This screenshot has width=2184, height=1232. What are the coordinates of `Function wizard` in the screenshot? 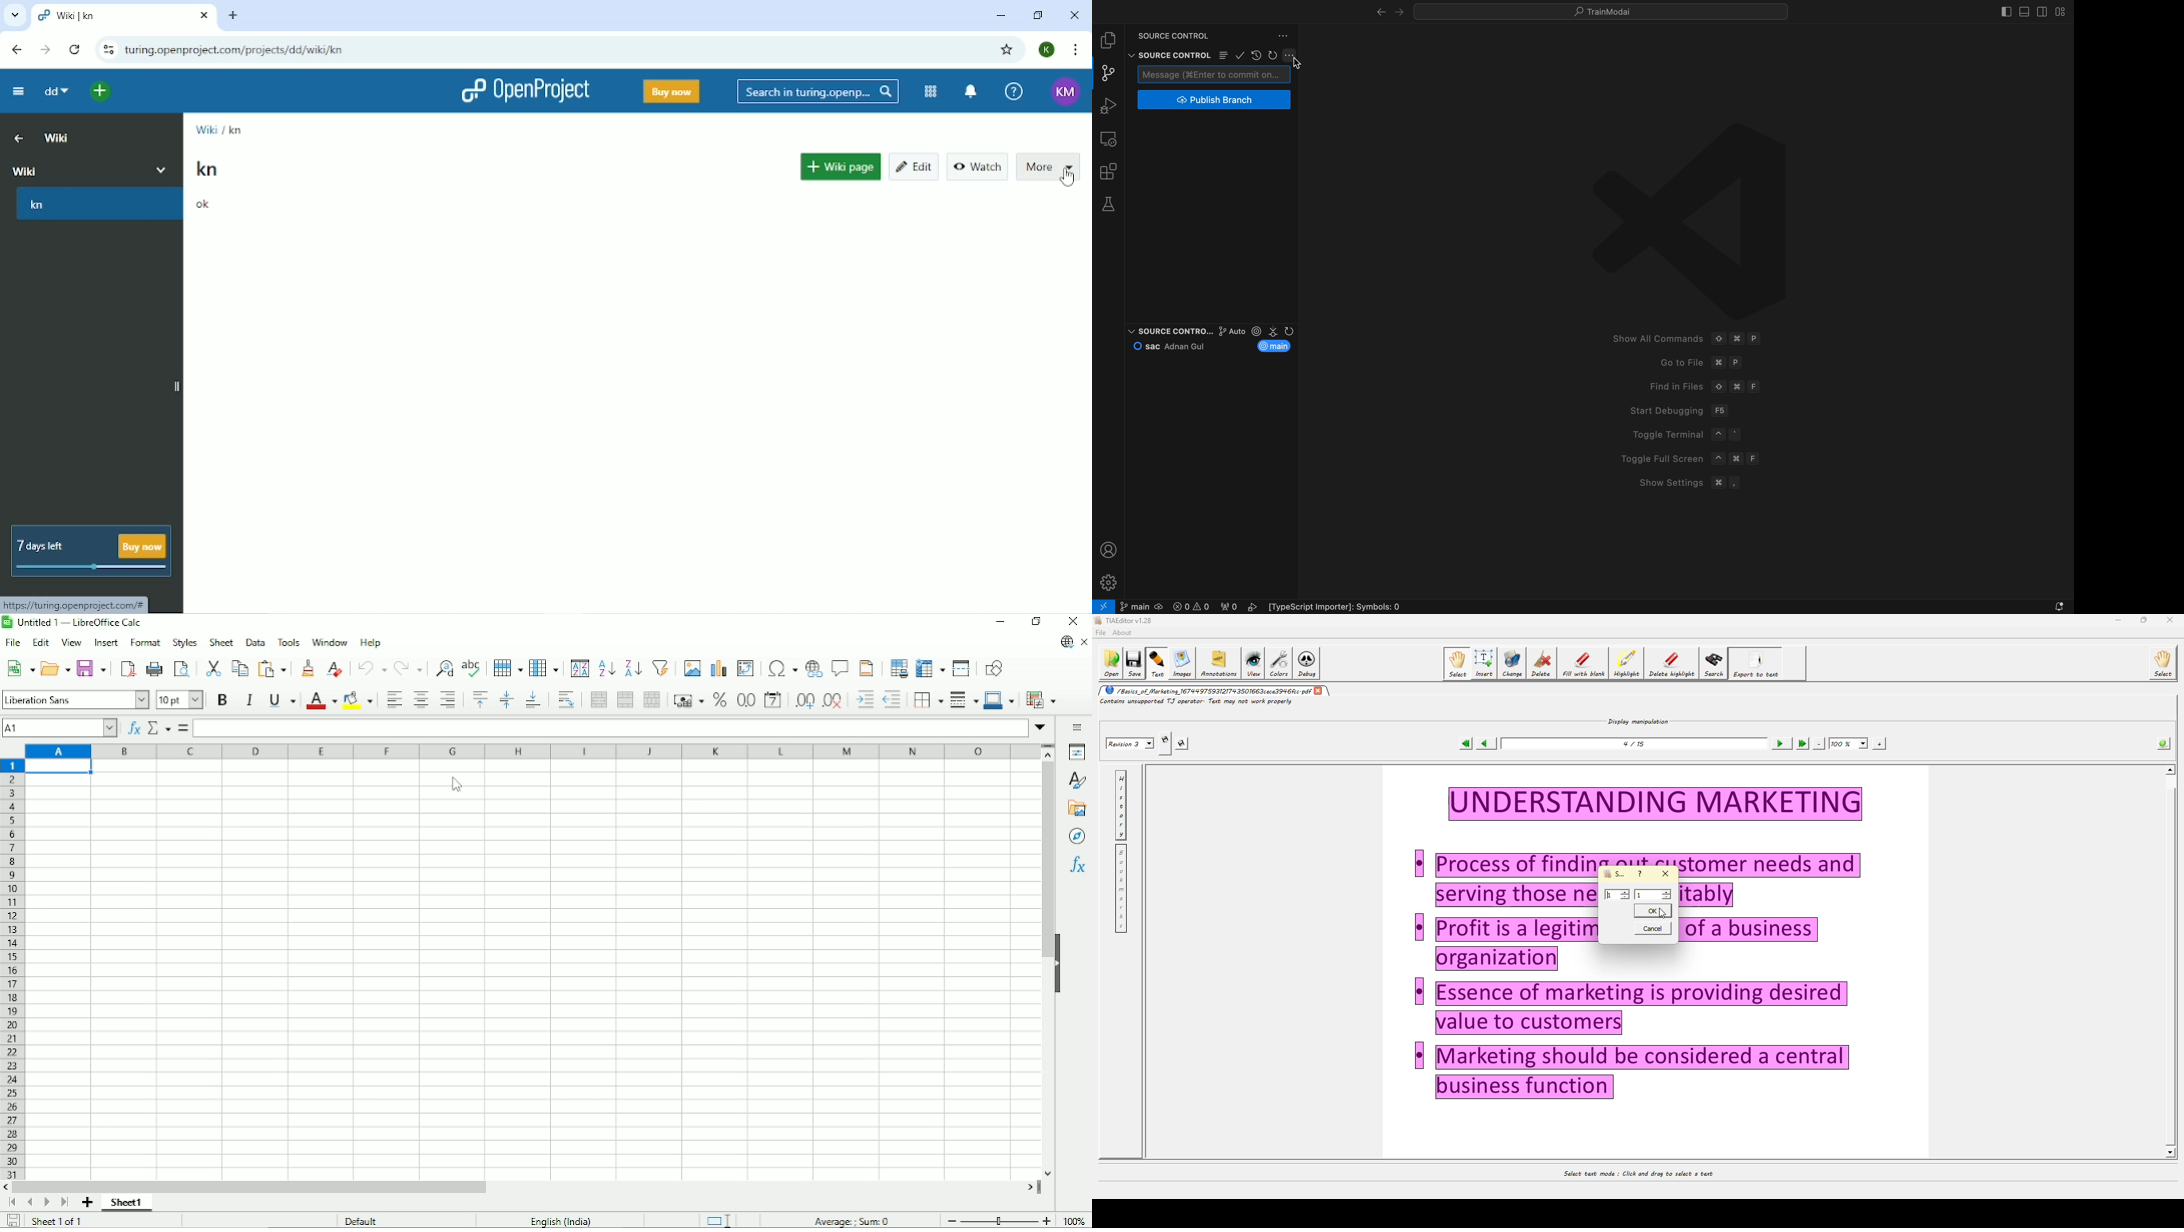 It's located at (133, 728).